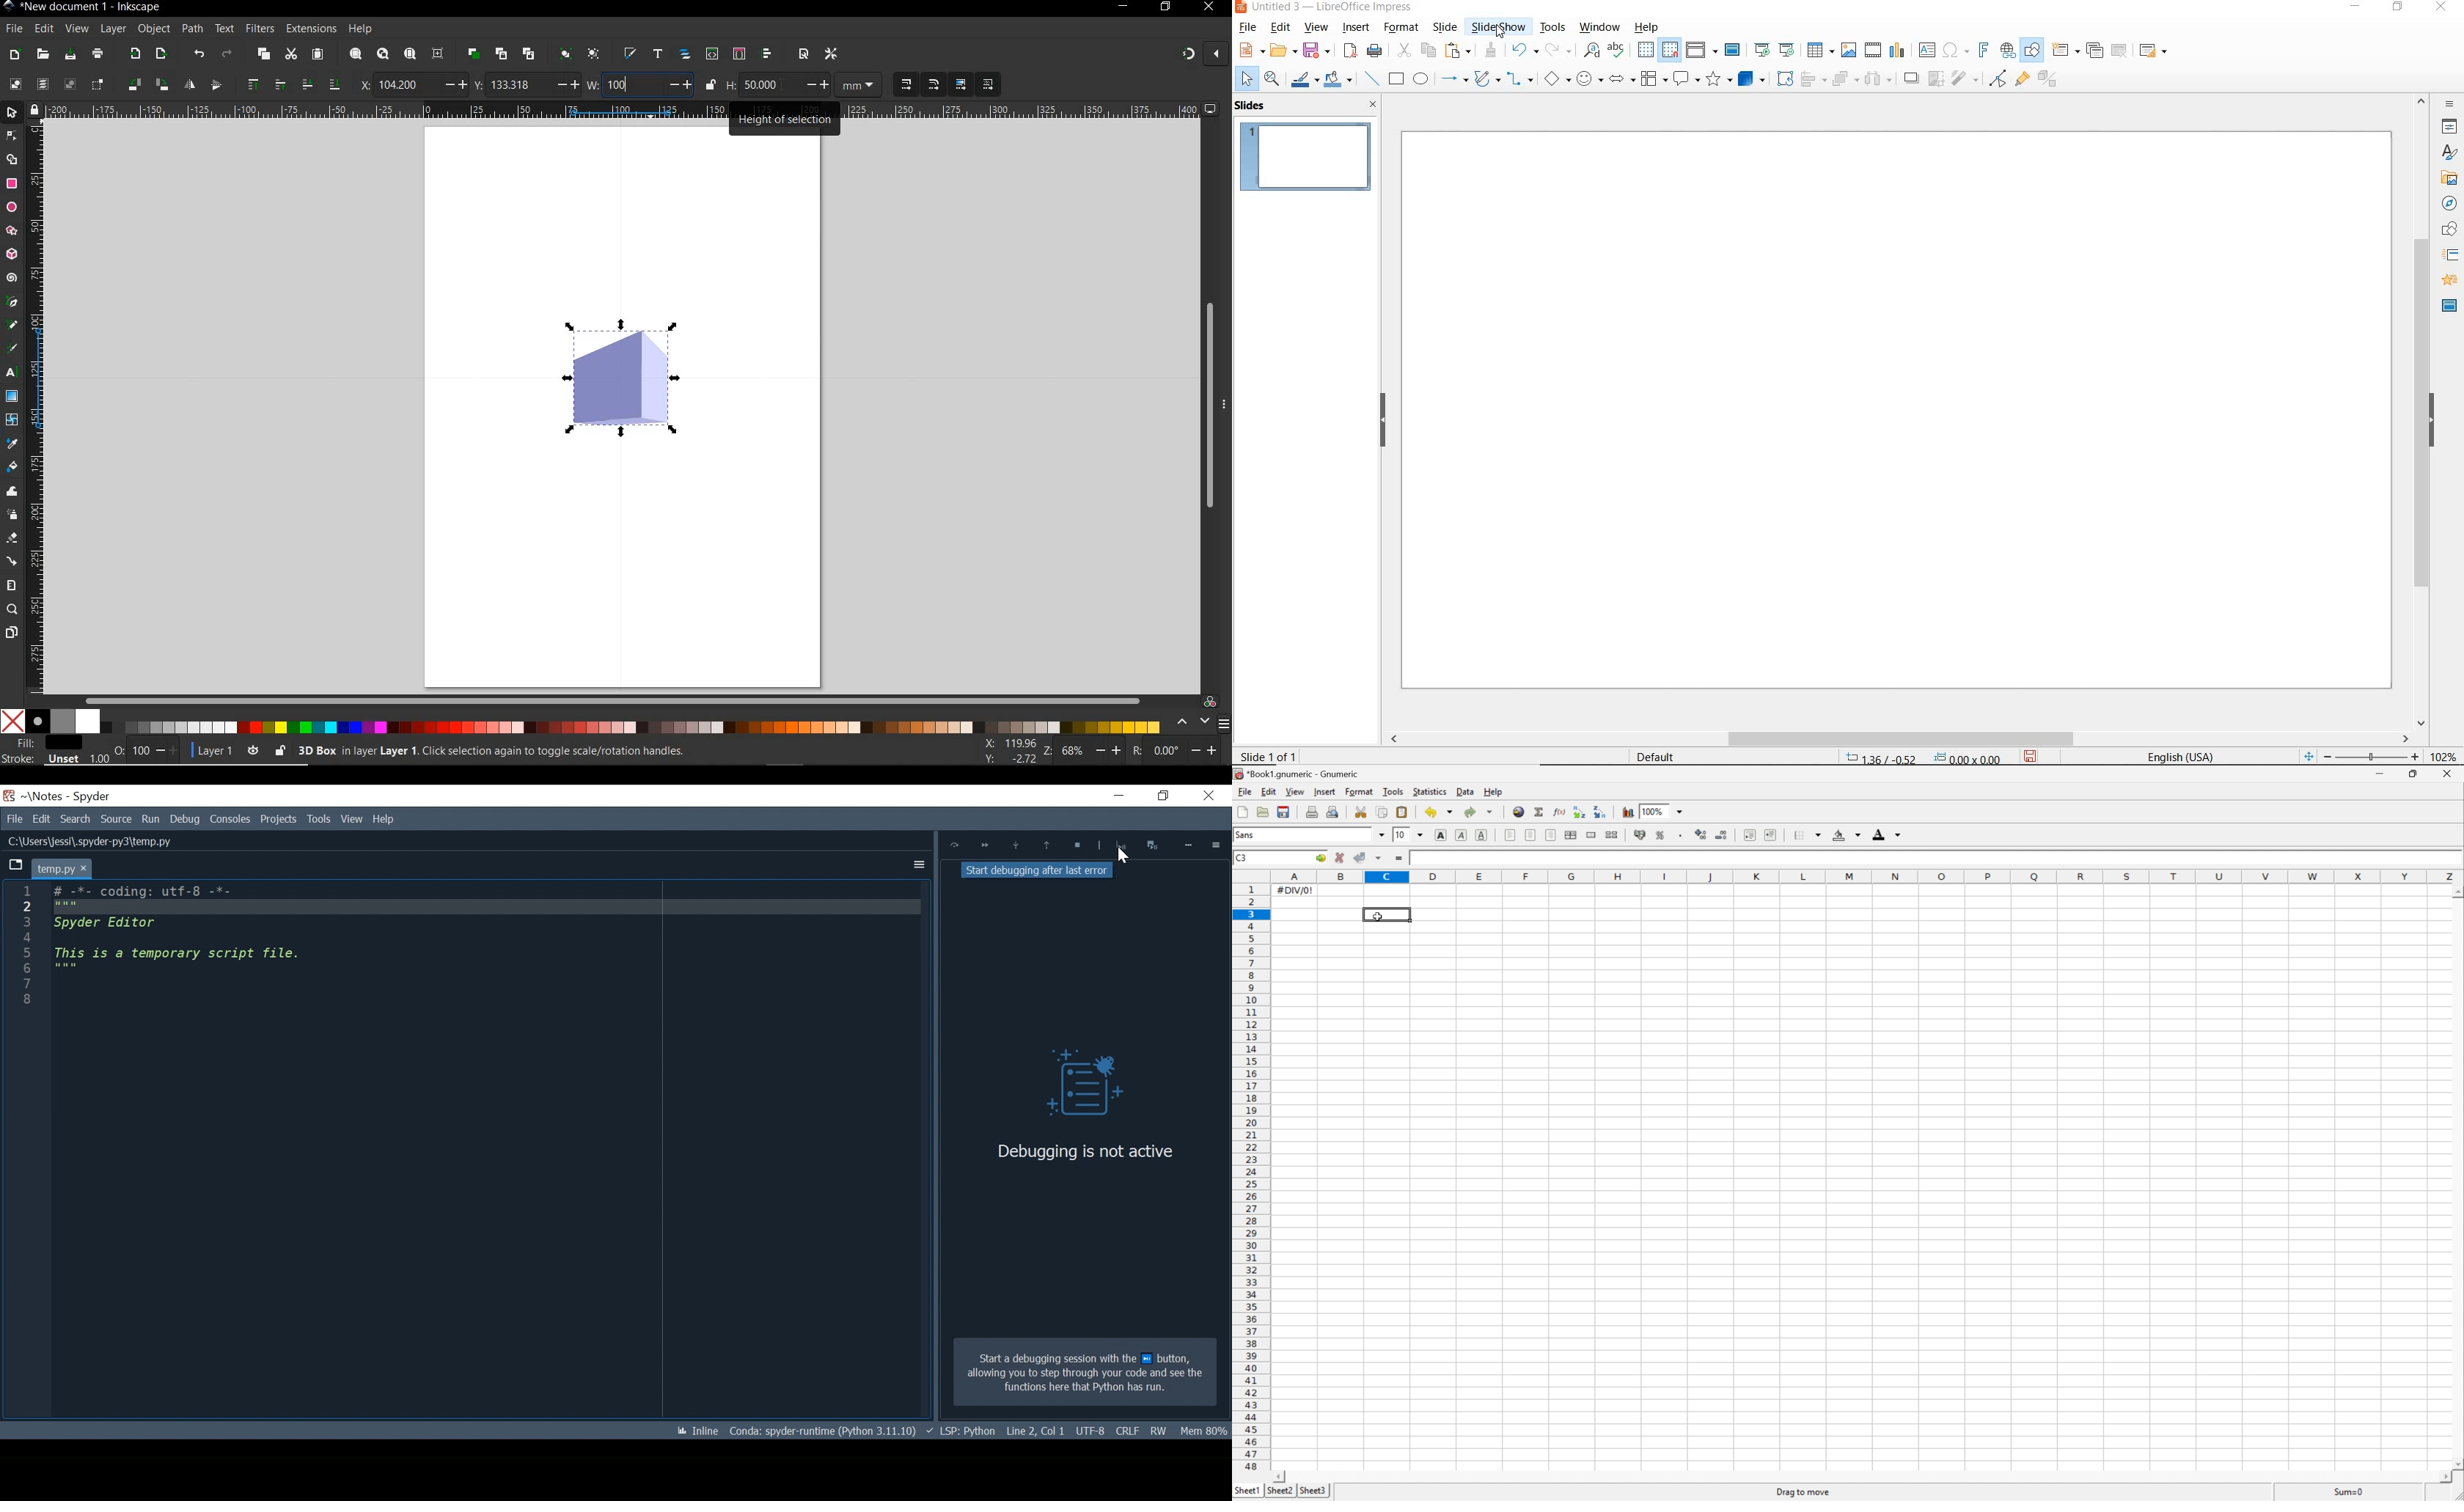 The image size is (2464, 1512). Describe the element at coordinates (16, 82) in the screenshot. I see `select all` at that location.